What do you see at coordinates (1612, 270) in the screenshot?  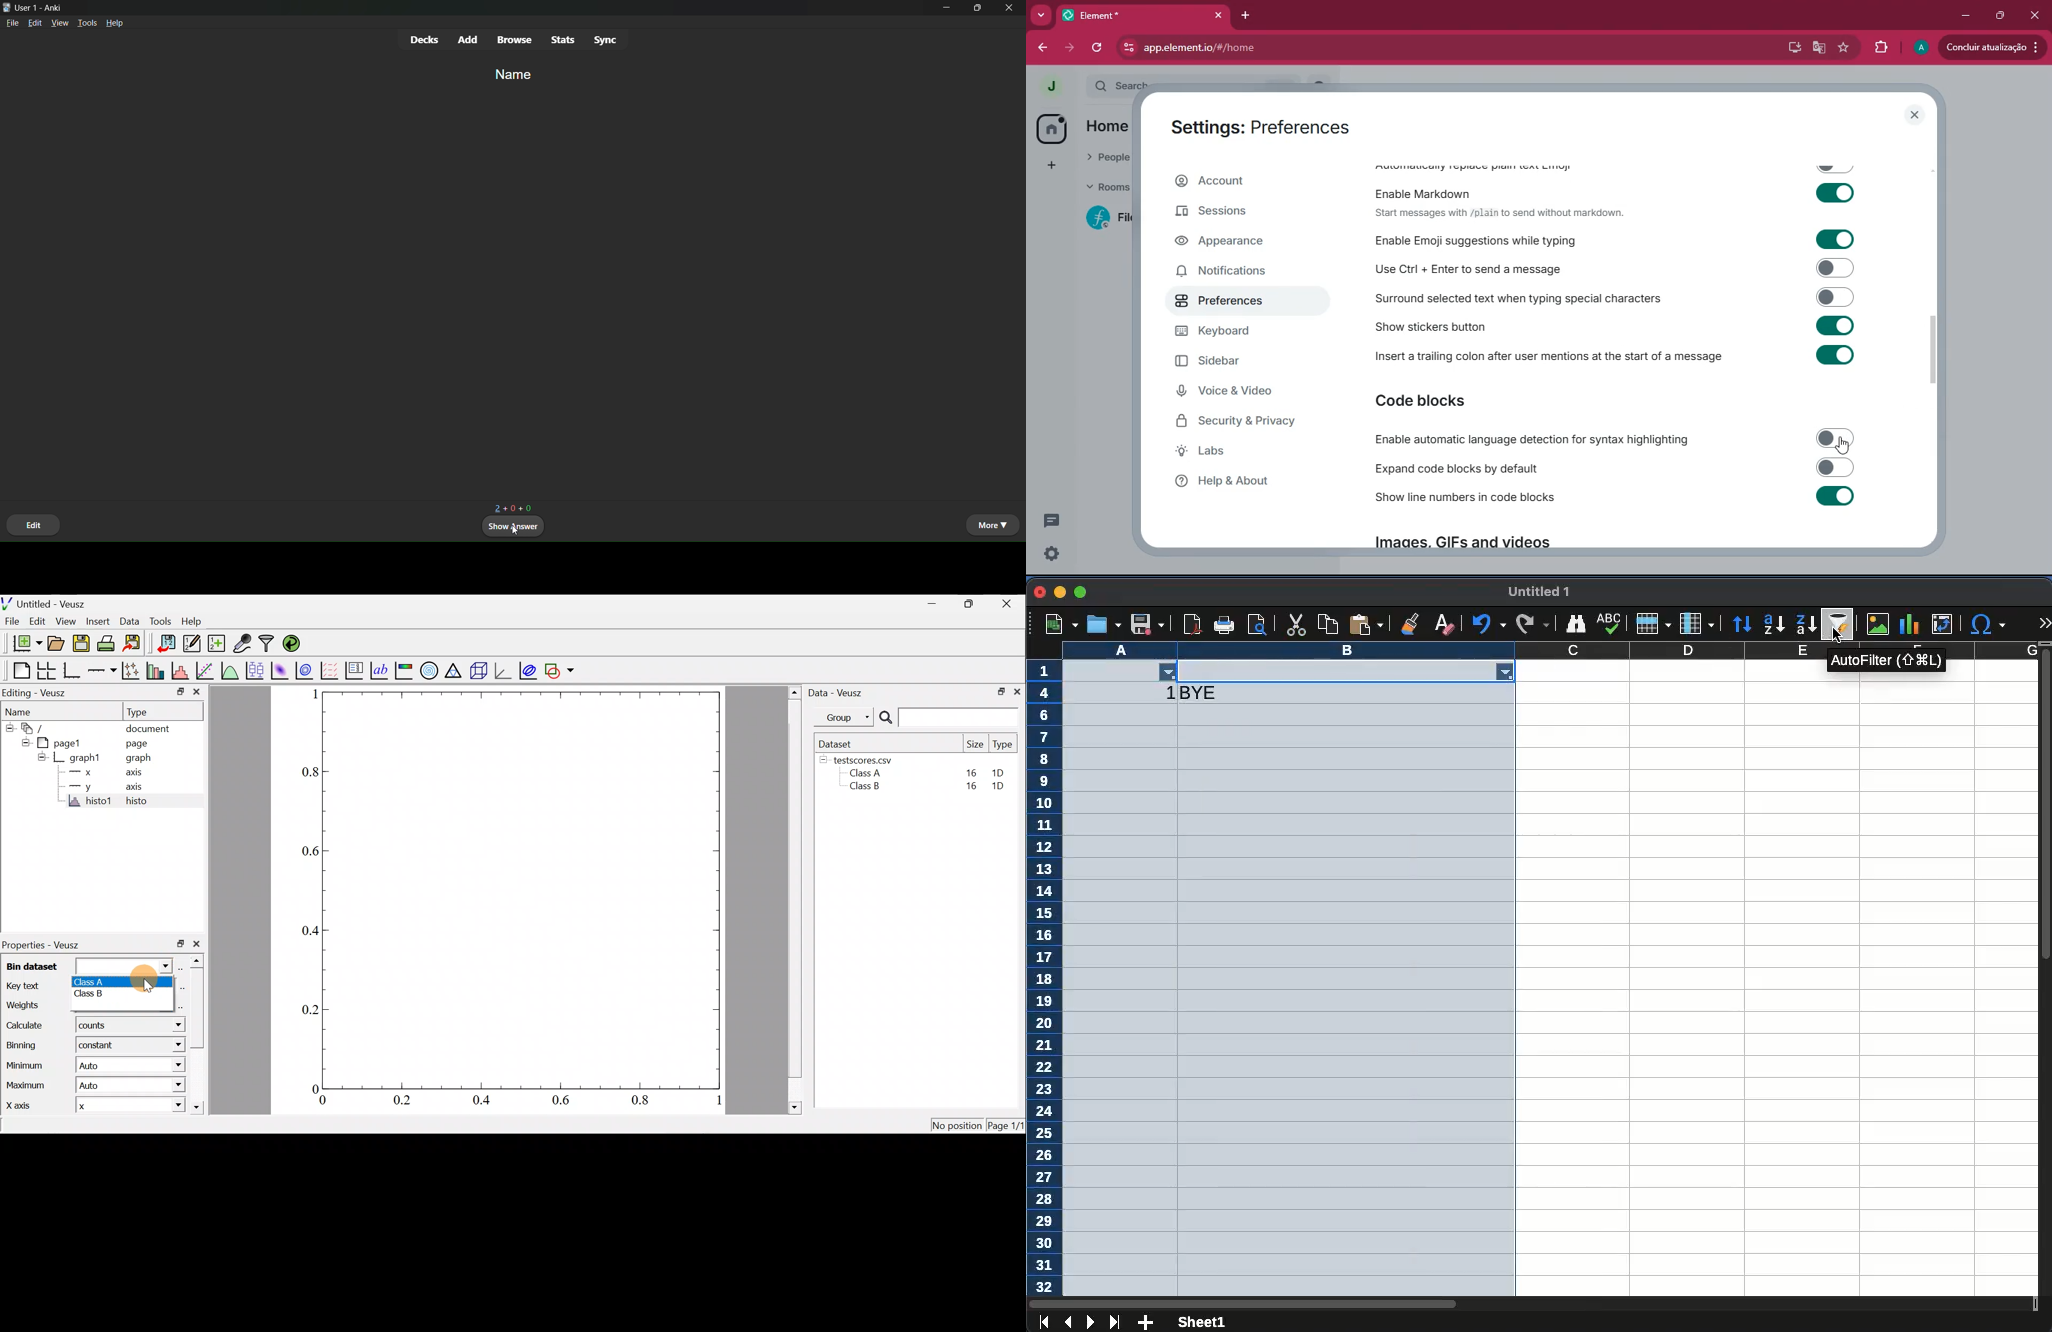 I see `Use Ctrl + Enter to send a message` at bounding box center [1612, 270].